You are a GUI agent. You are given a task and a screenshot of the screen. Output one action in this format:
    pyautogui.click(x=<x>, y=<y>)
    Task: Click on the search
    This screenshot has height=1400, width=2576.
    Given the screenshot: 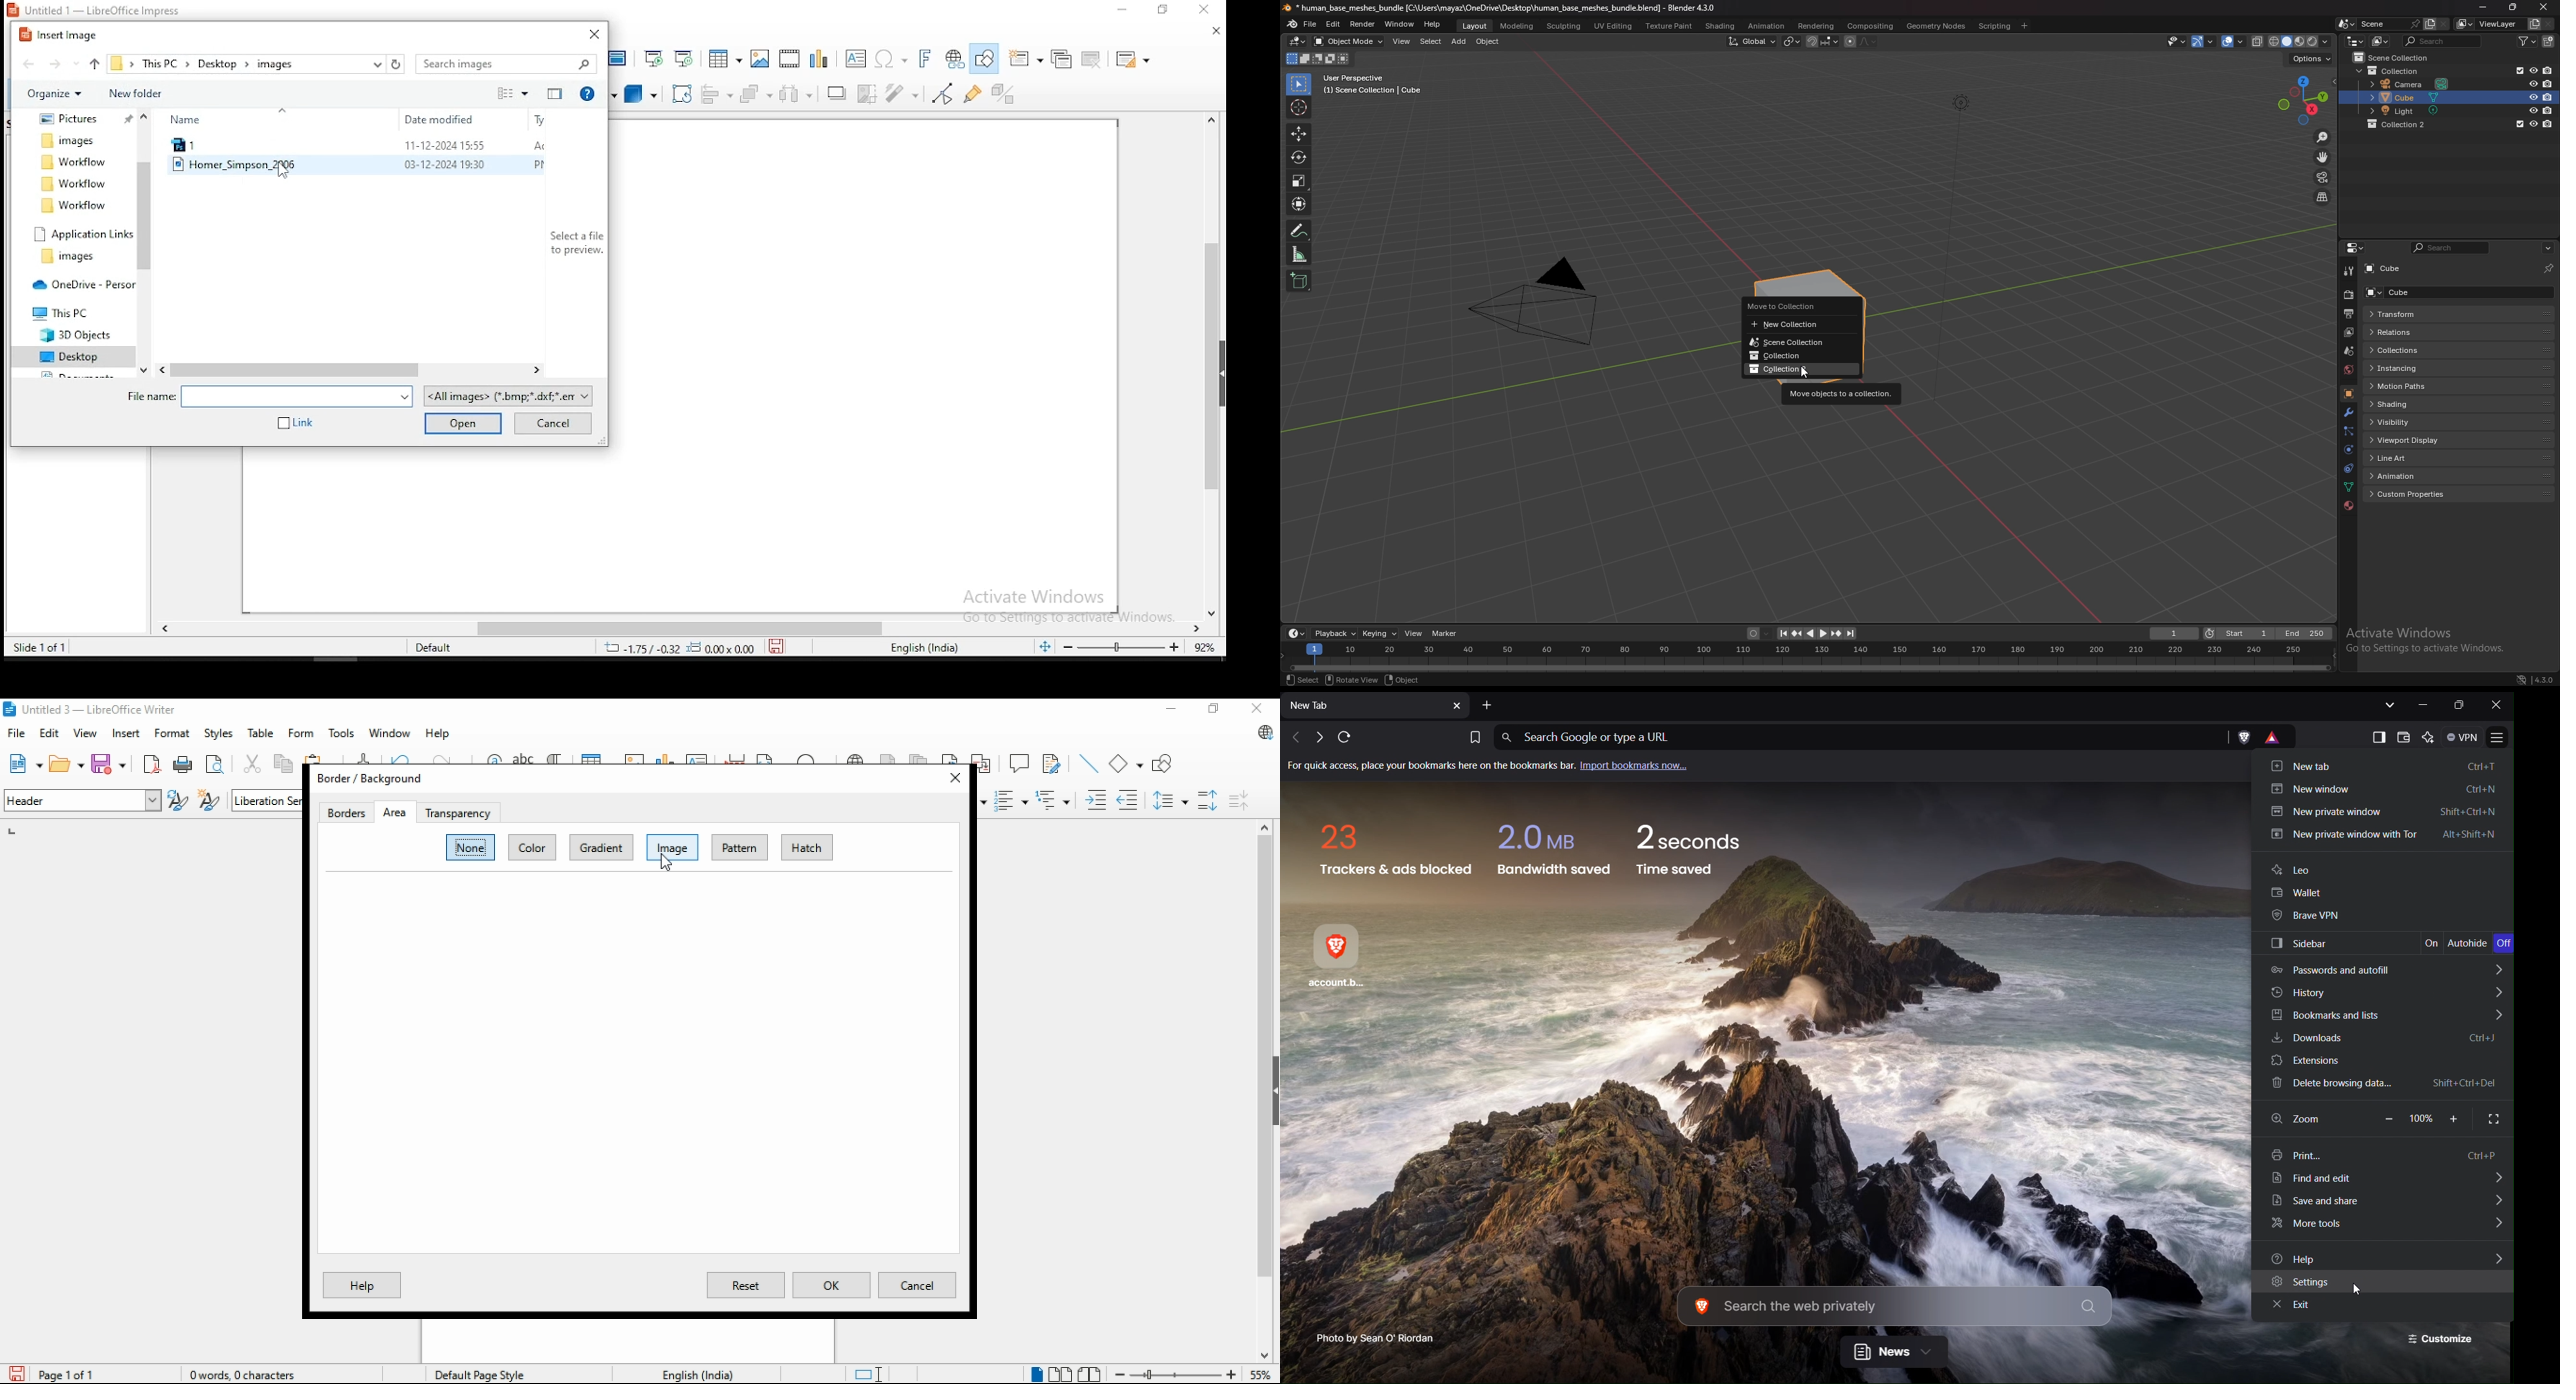 What is the action you would take?
    pyautogui.click(x=2448, y=249)
    